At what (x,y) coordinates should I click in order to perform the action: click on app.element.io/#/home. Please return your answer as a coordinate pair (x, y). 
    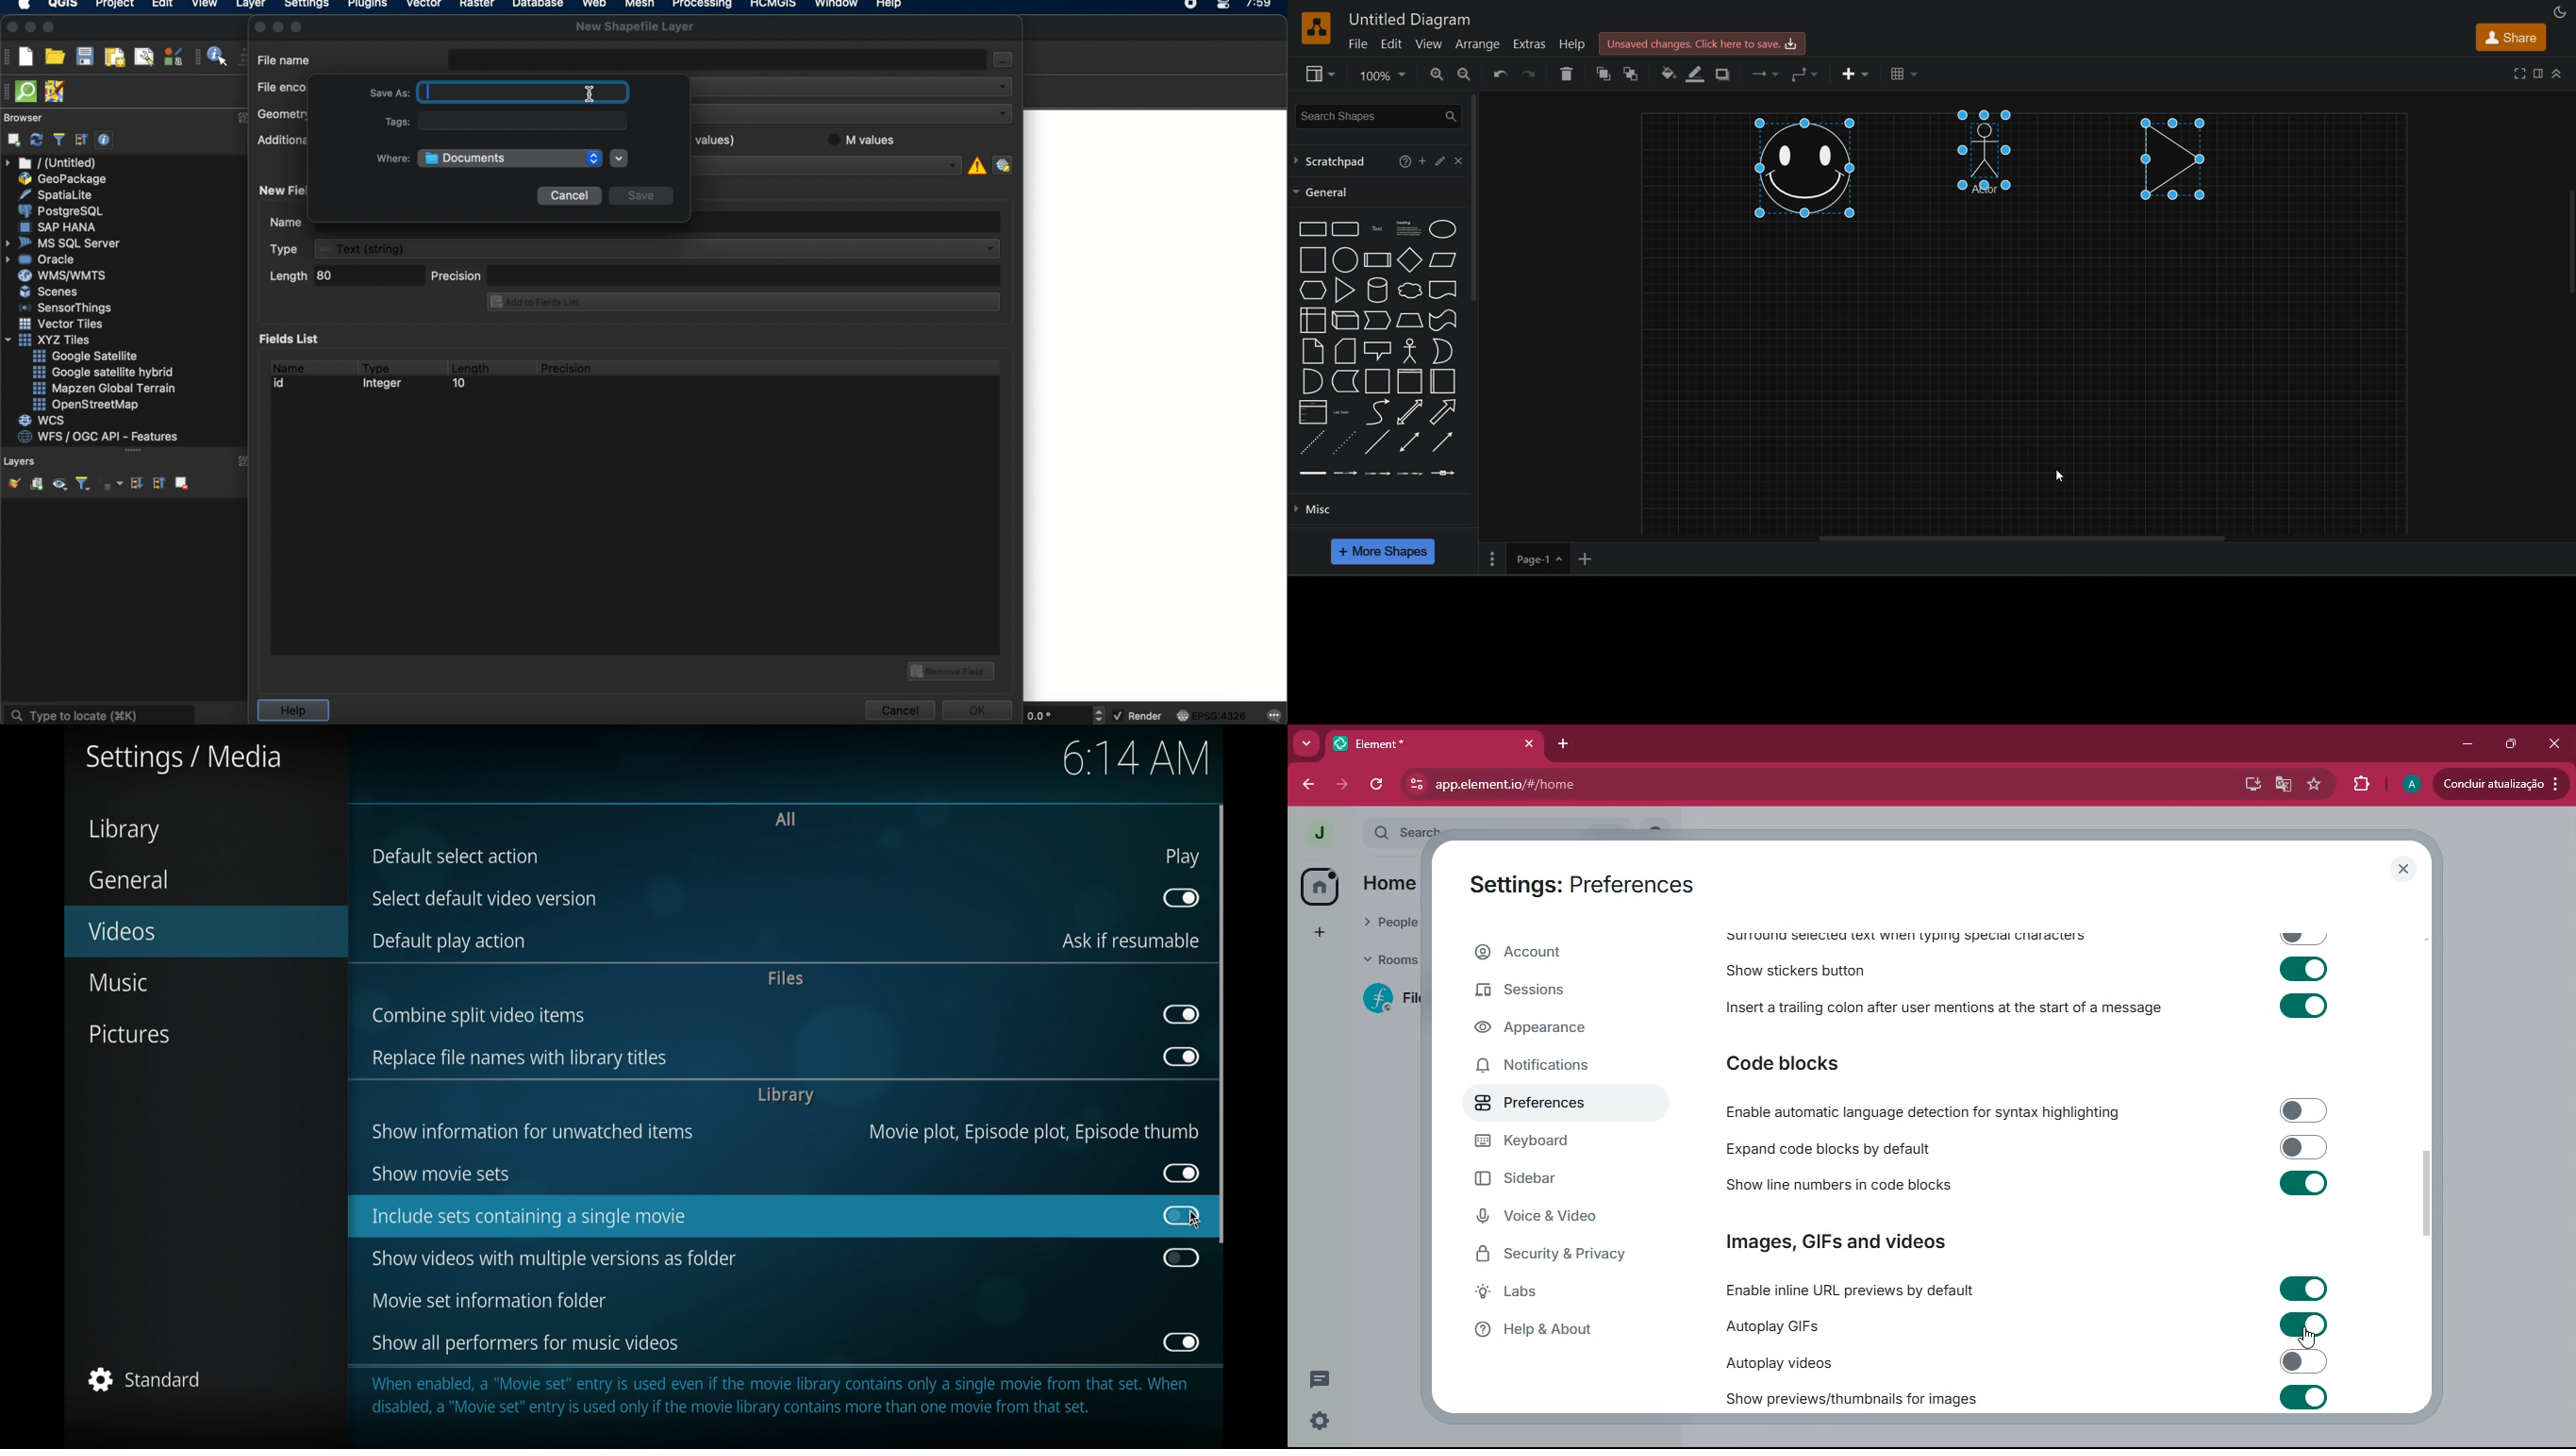
    Looking at the image, I should click on (1560, 784).